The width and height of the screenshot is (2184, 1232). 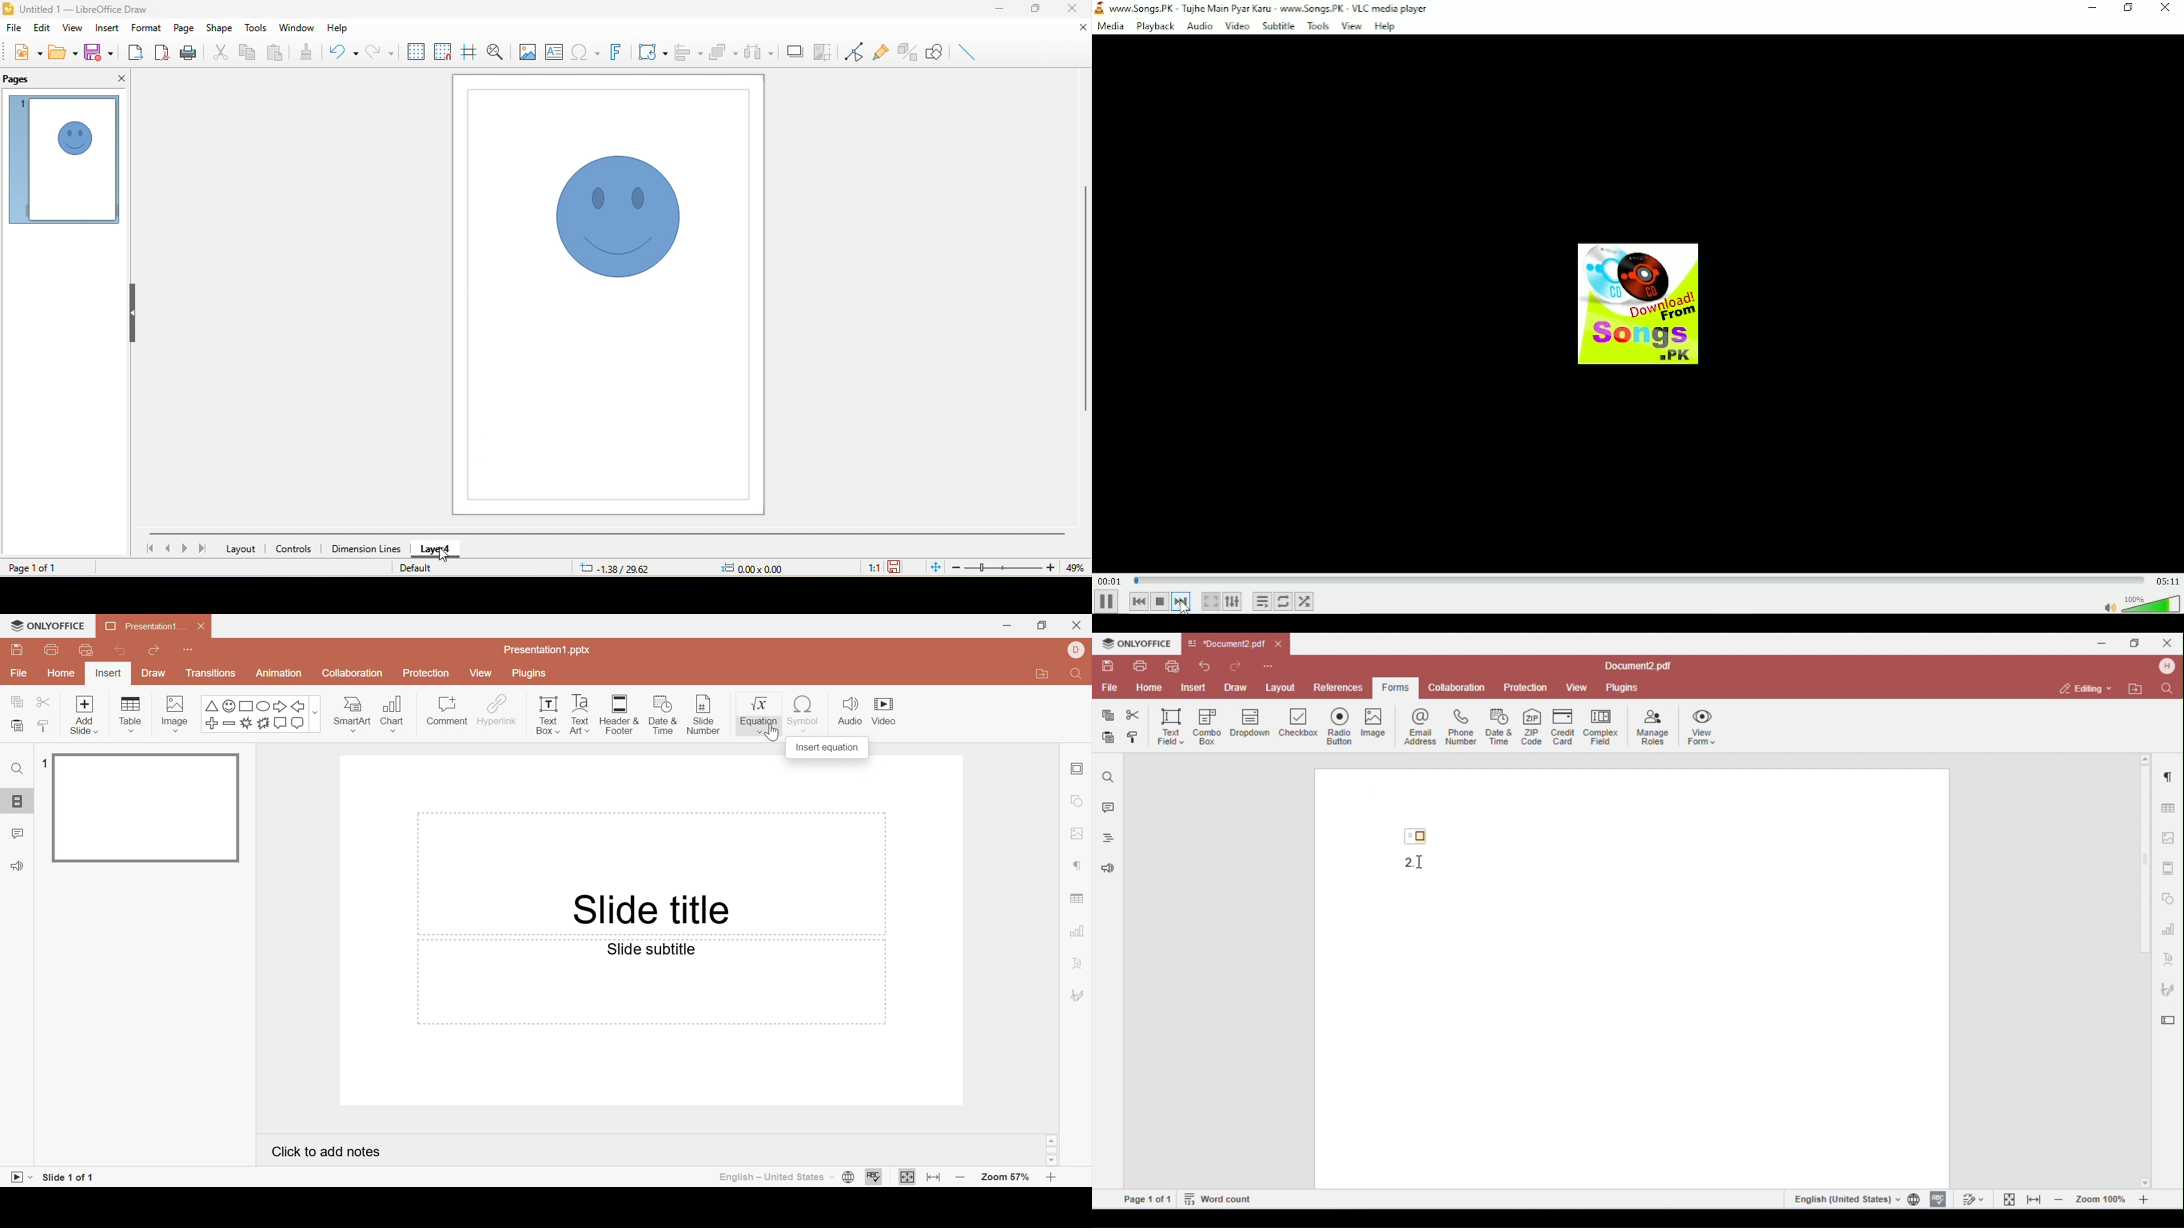 I want to click on Quick print, so click(x=88, y=650).